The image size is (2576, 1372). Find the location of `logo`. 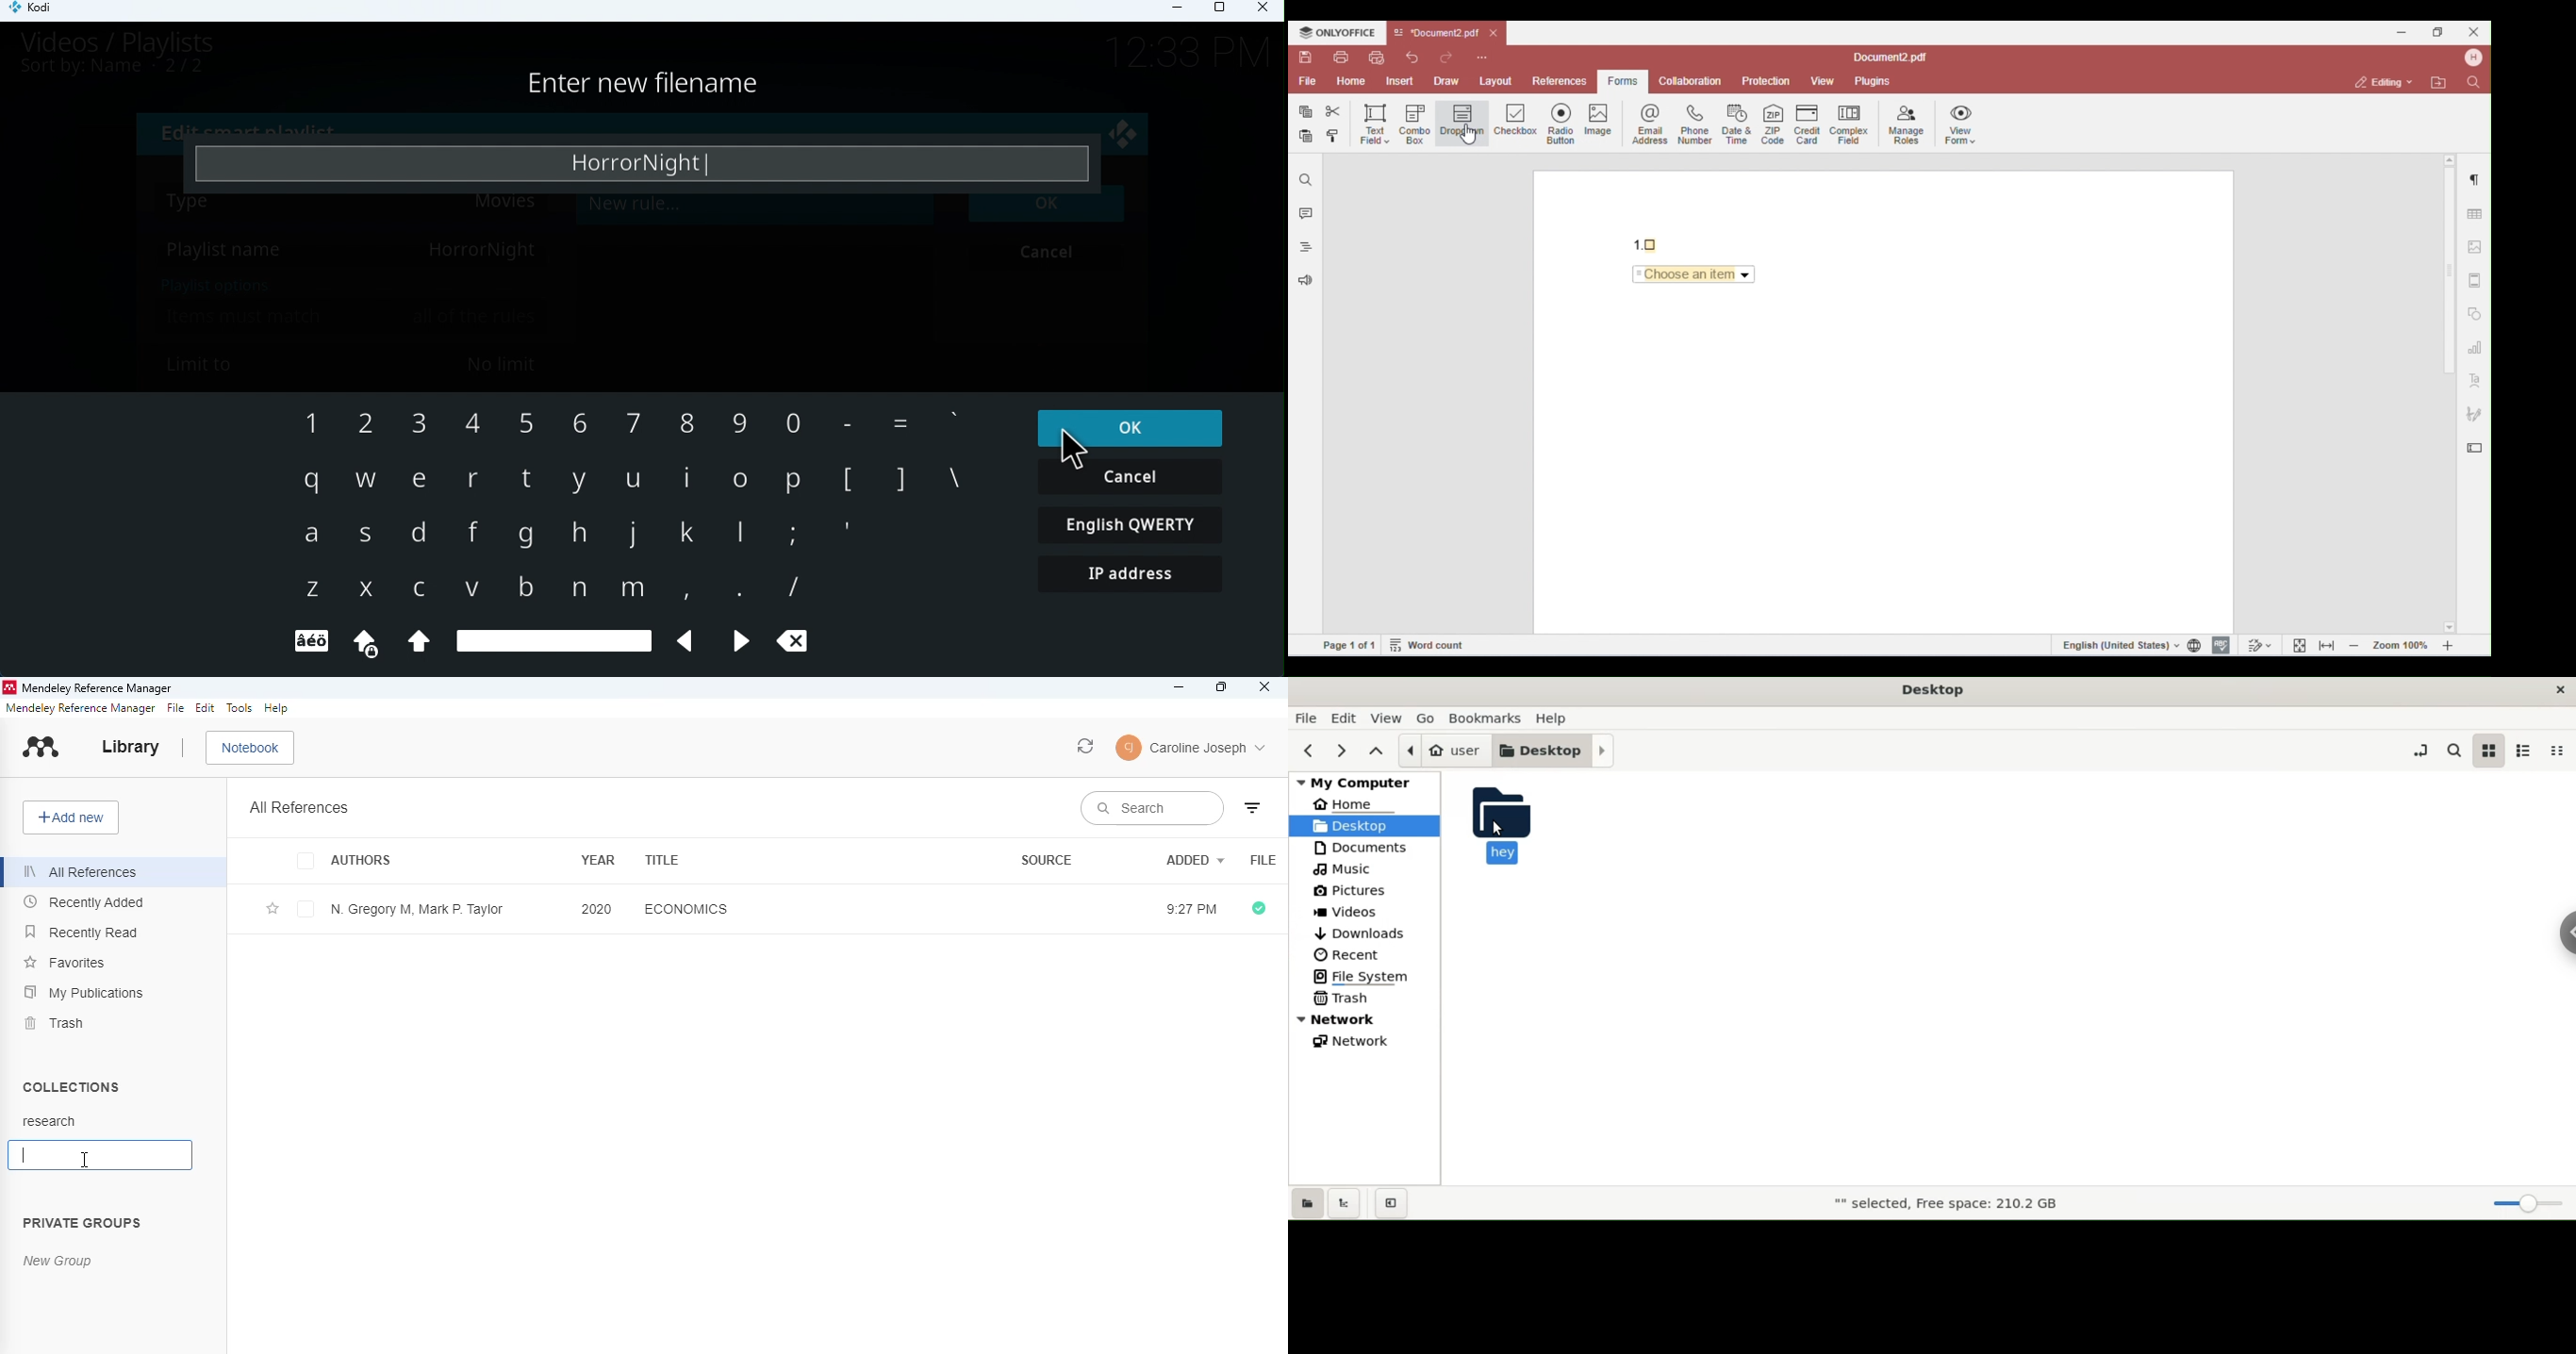

logo is located at coordinates (8, 688).